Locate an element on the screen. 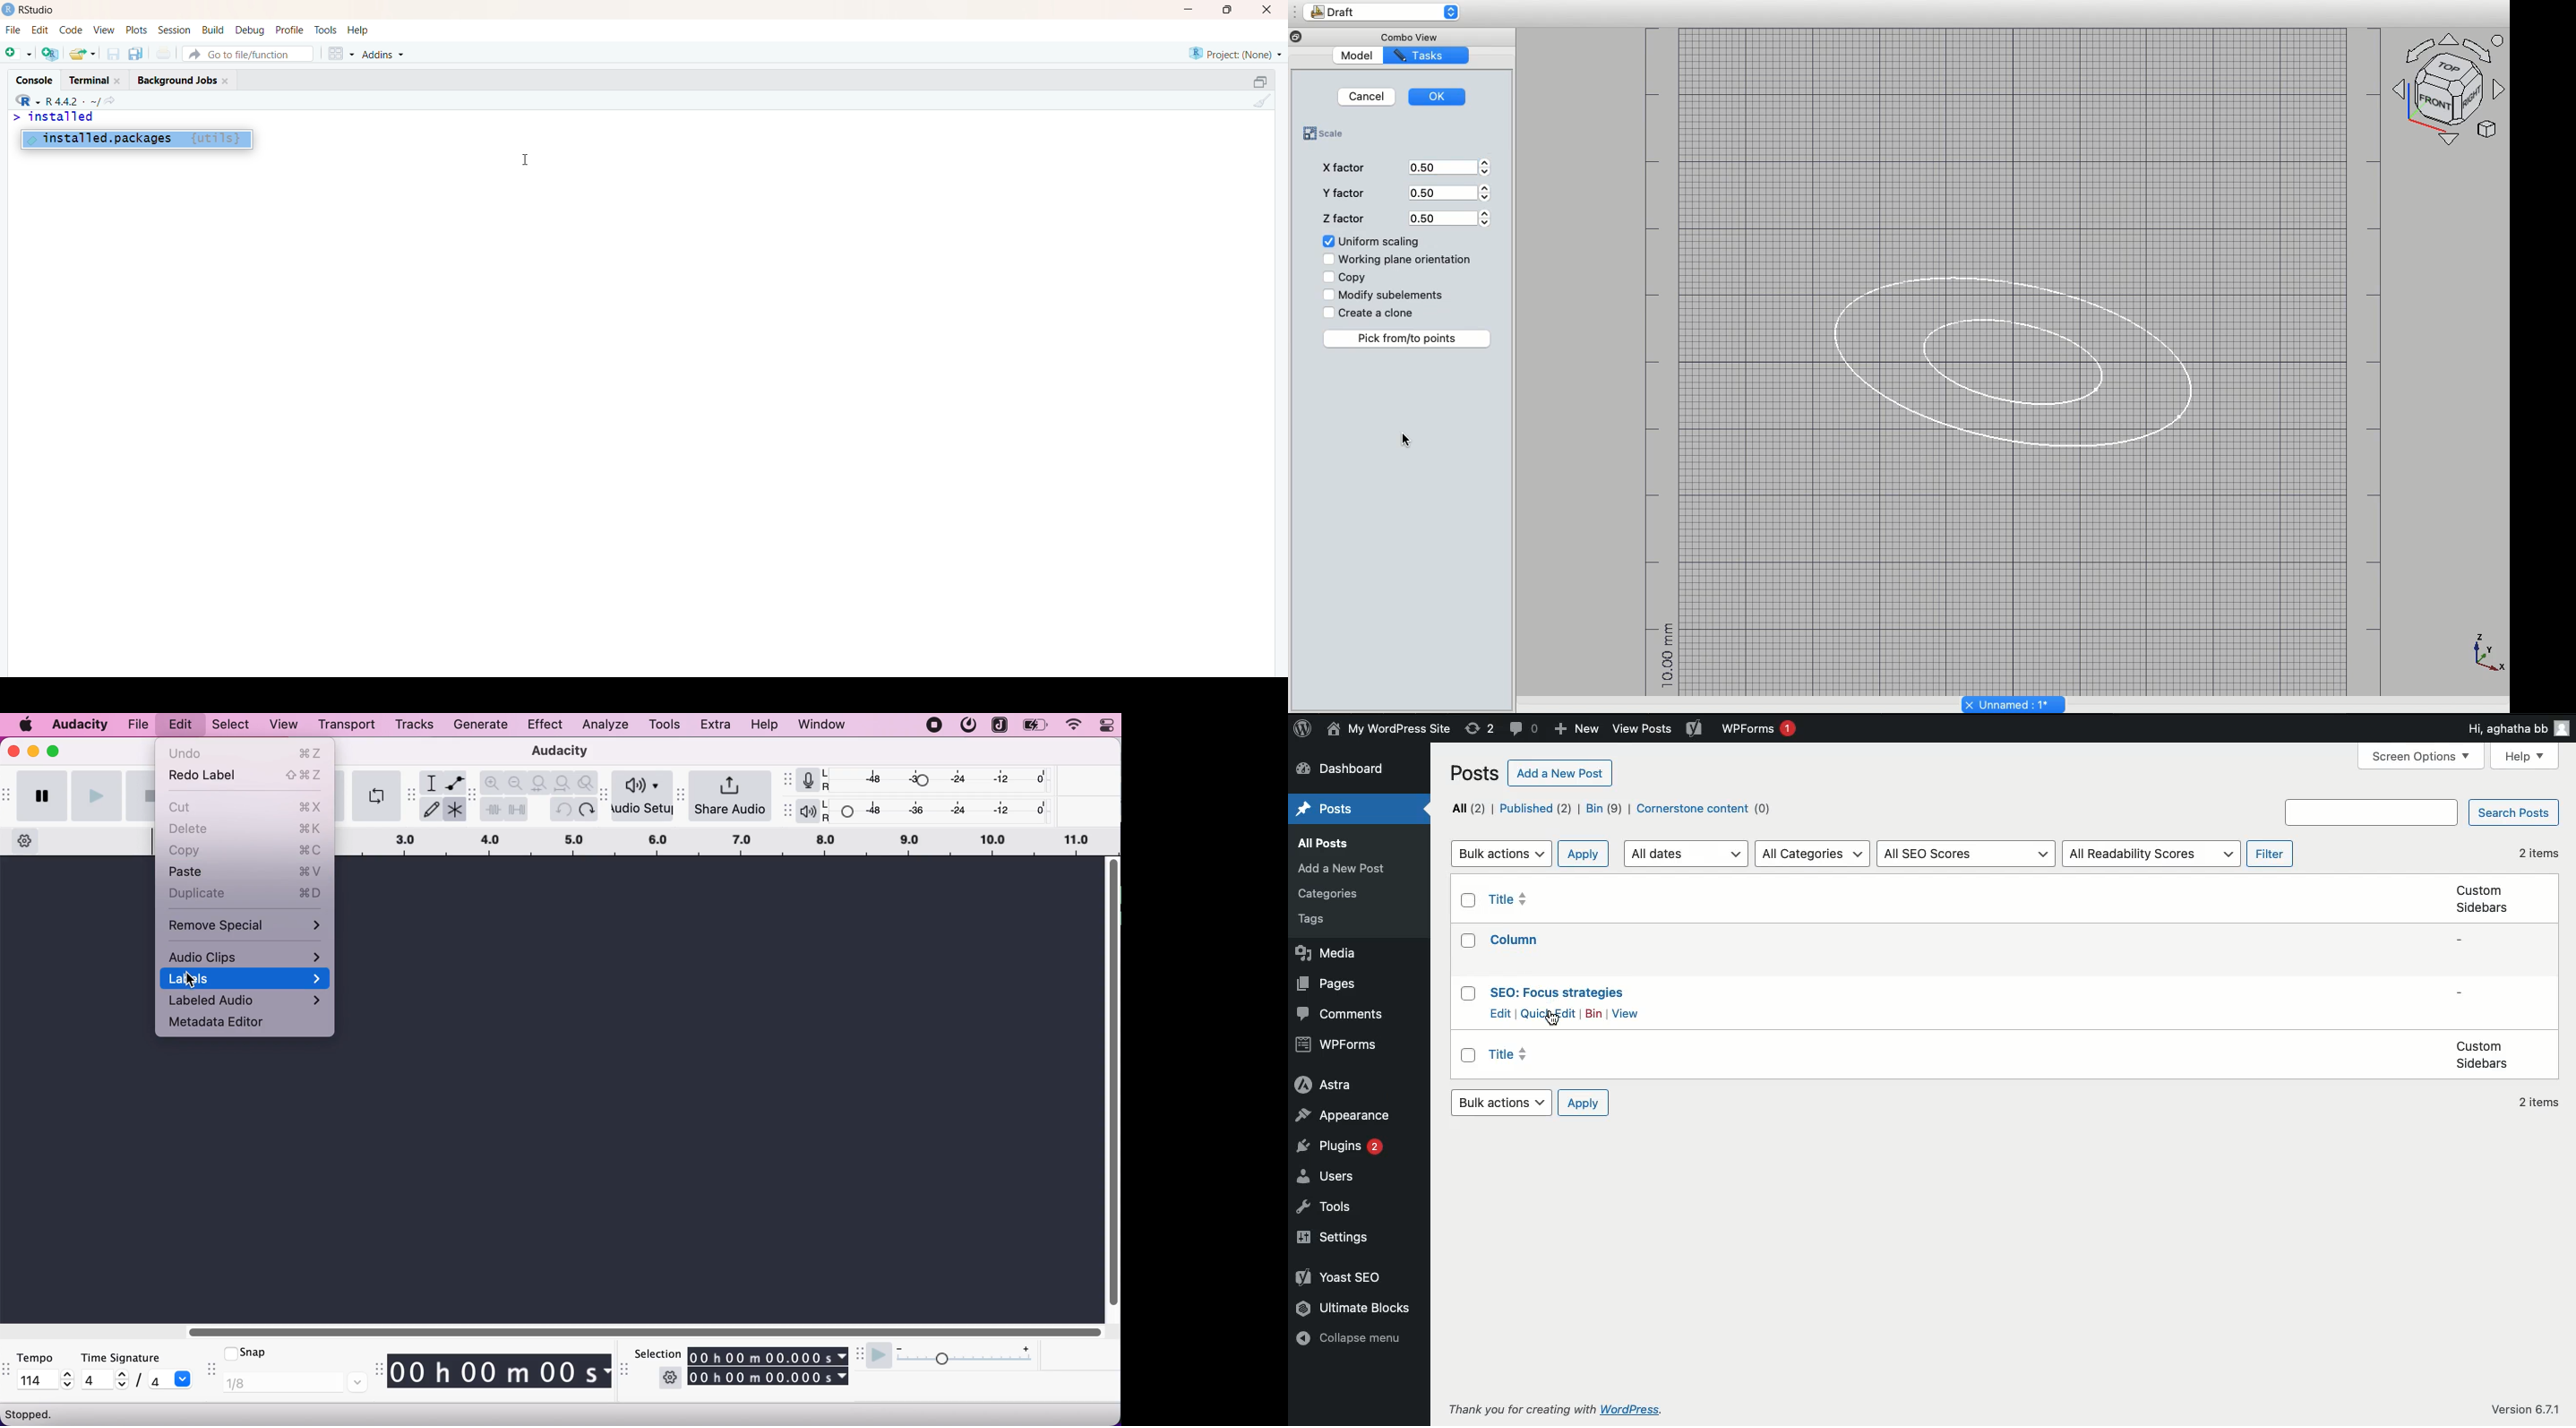 The image size is (2576, 1428). >console log is located at coordinates (154, 142).